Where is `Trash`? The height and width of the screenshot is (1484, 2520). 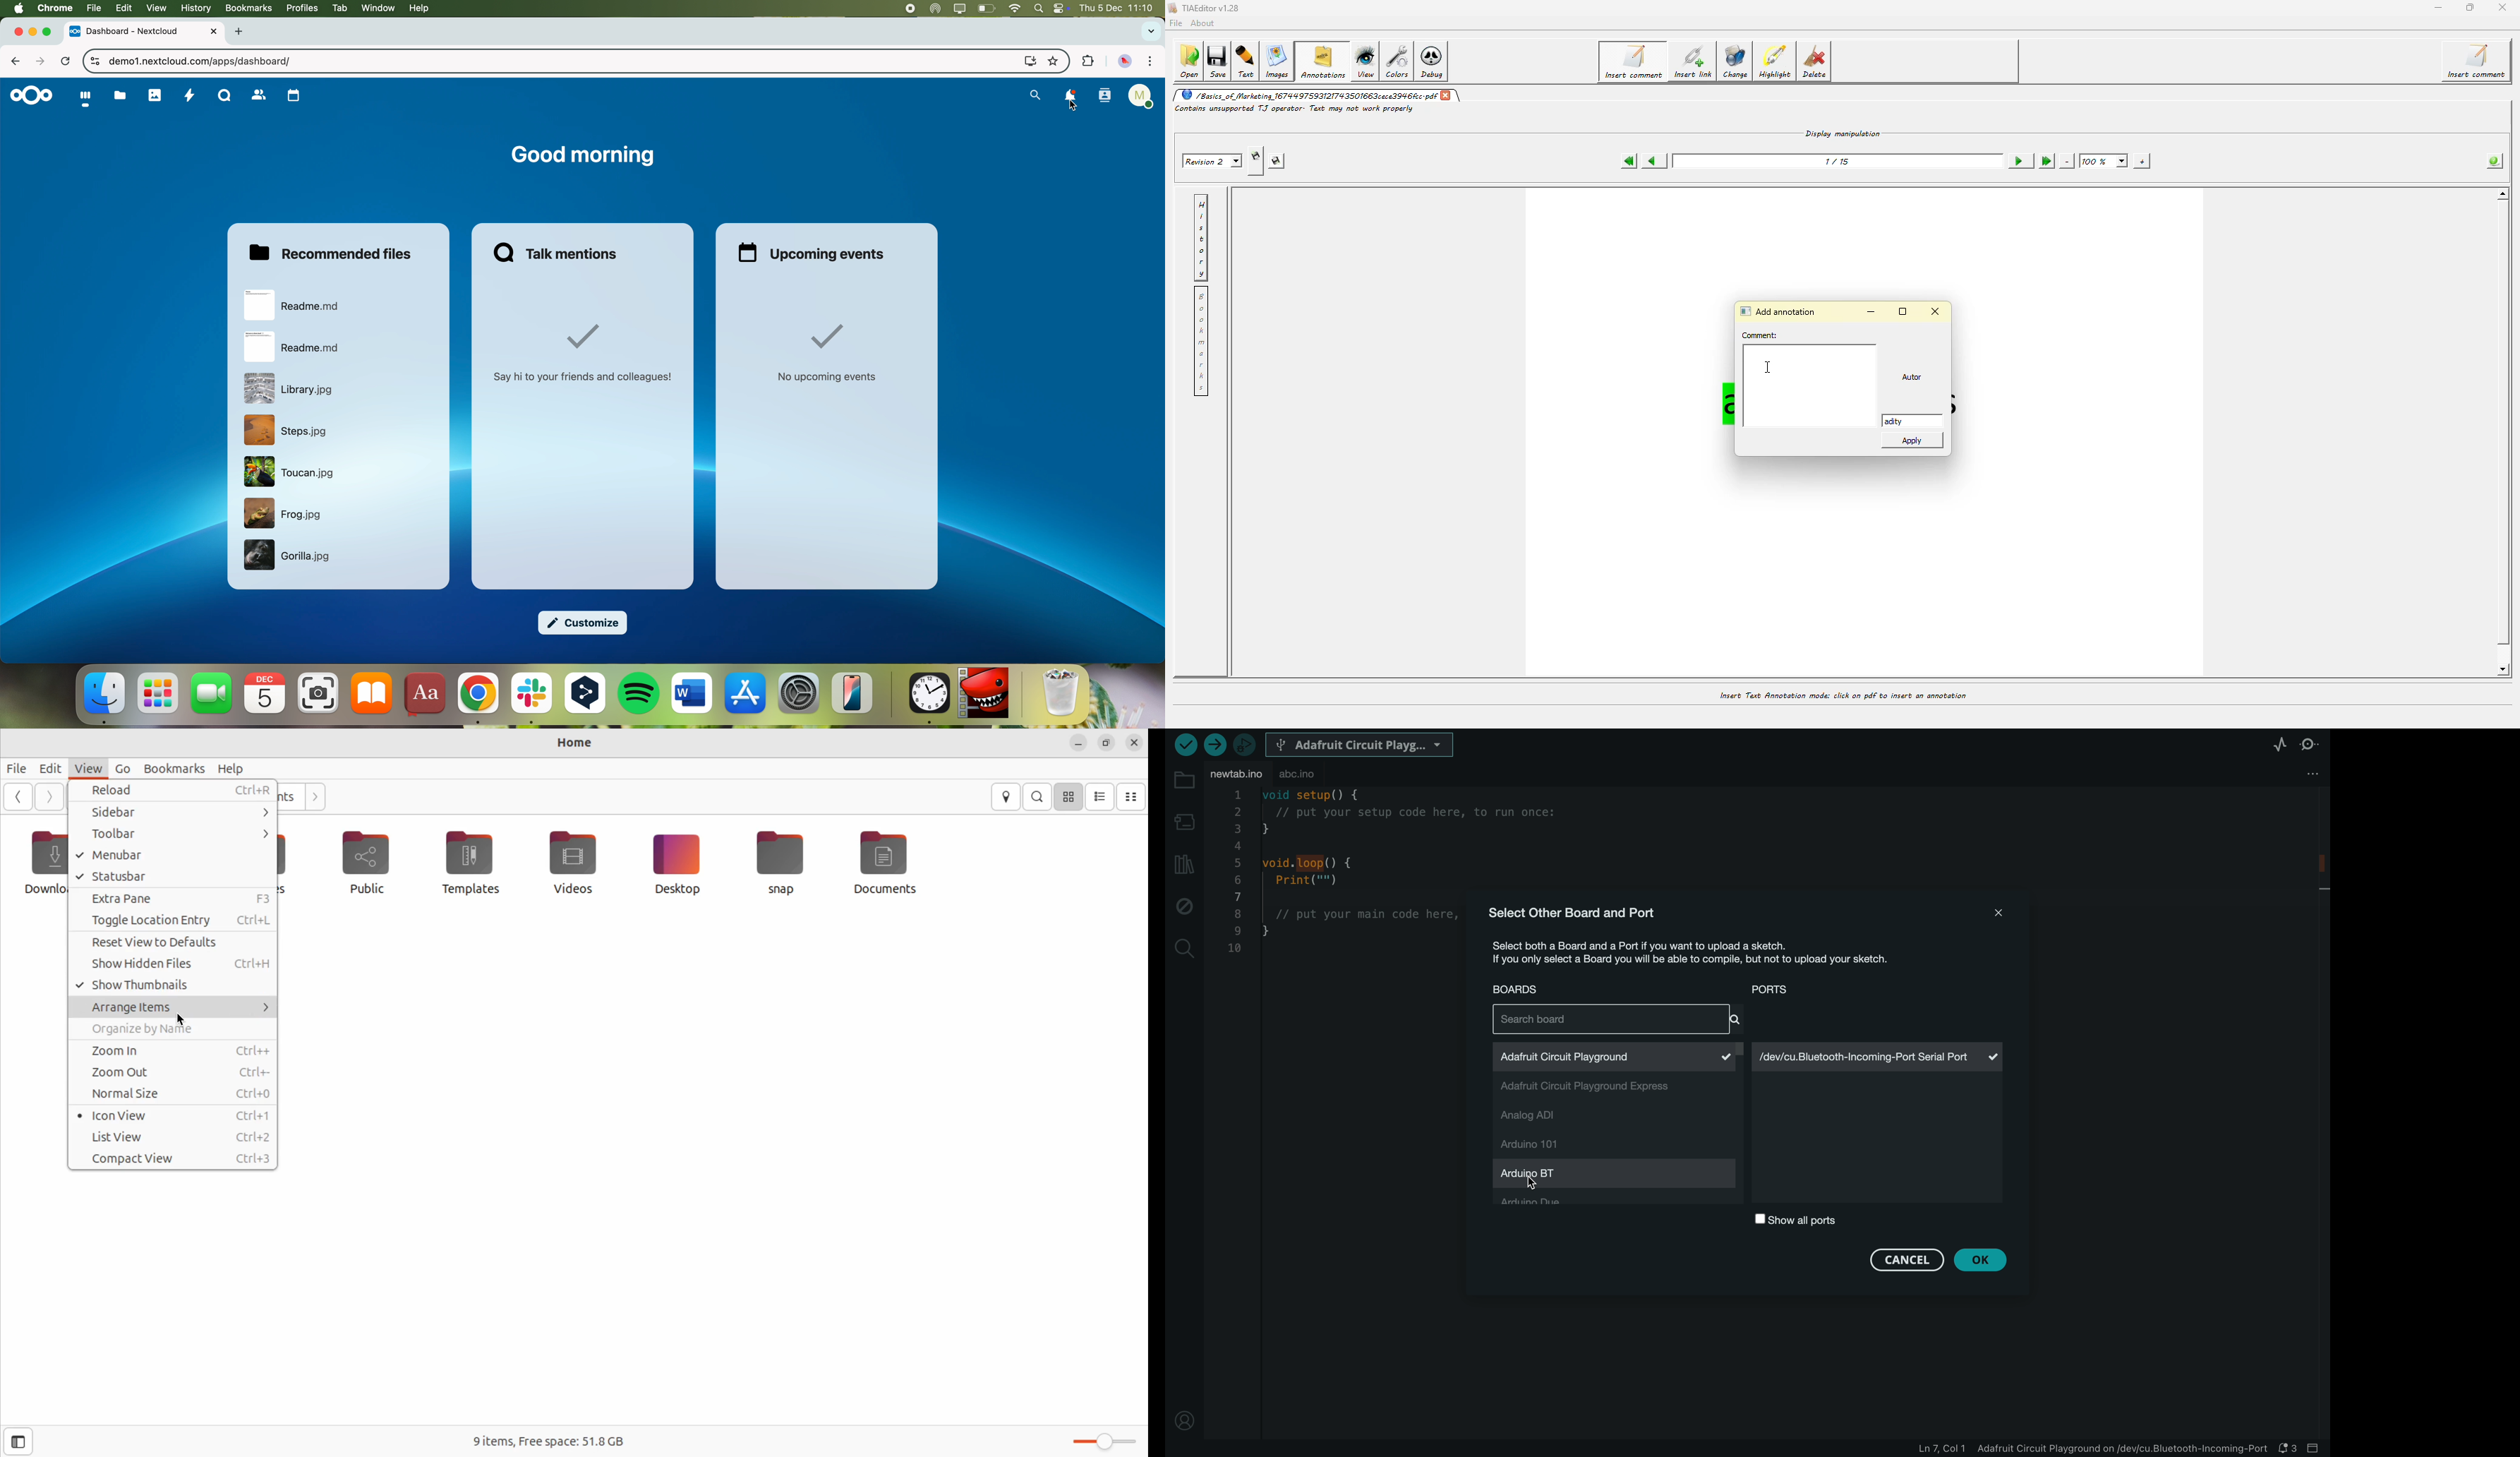
Trash is located at coordinates (1062, 694).